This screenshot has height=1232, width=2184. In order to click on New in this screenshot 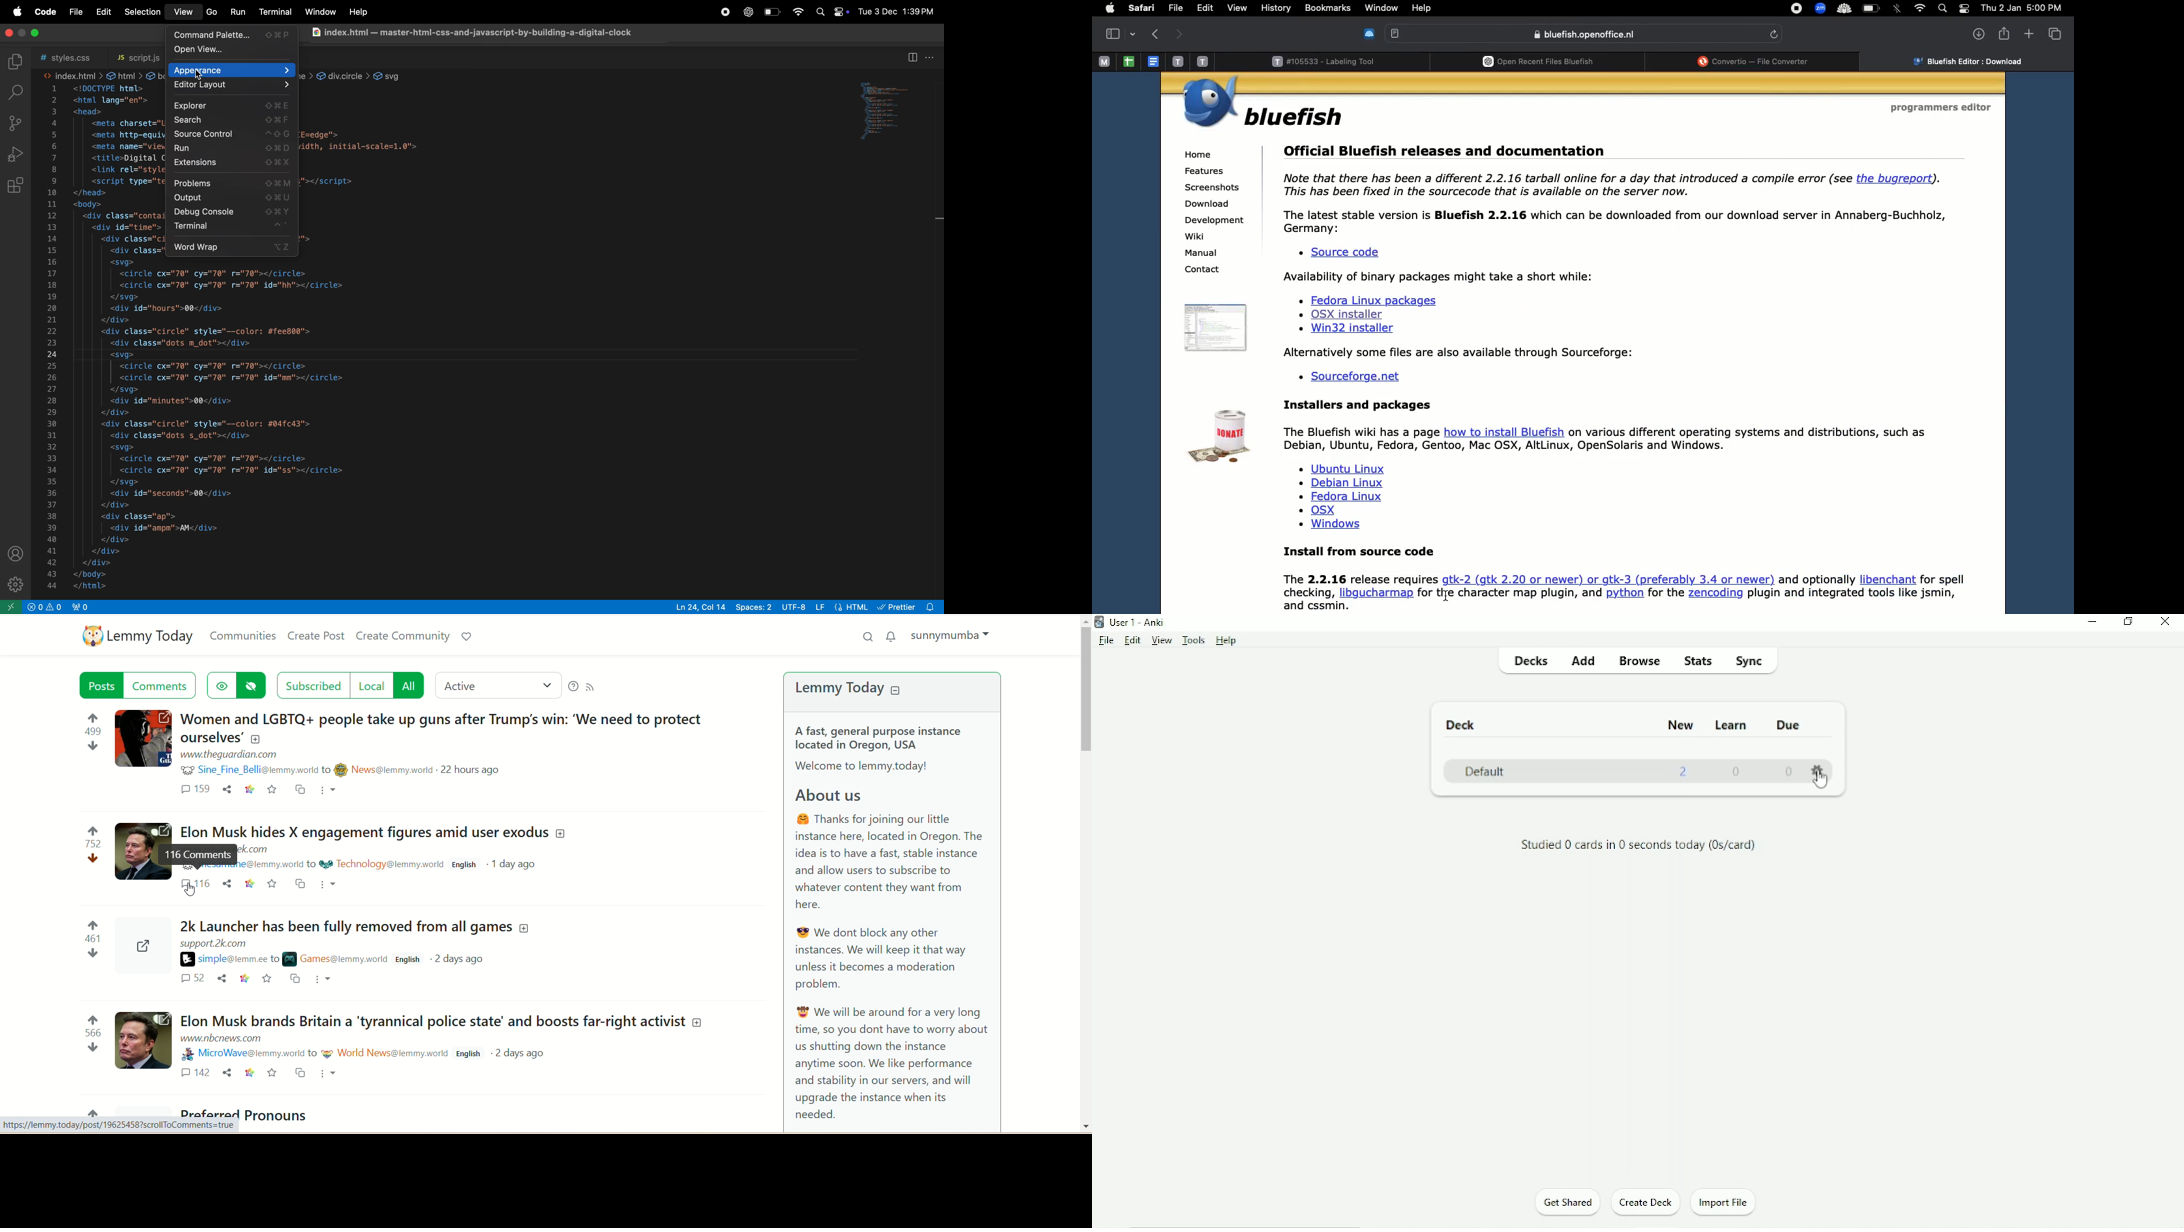, I will do `click(1681, 724)`.